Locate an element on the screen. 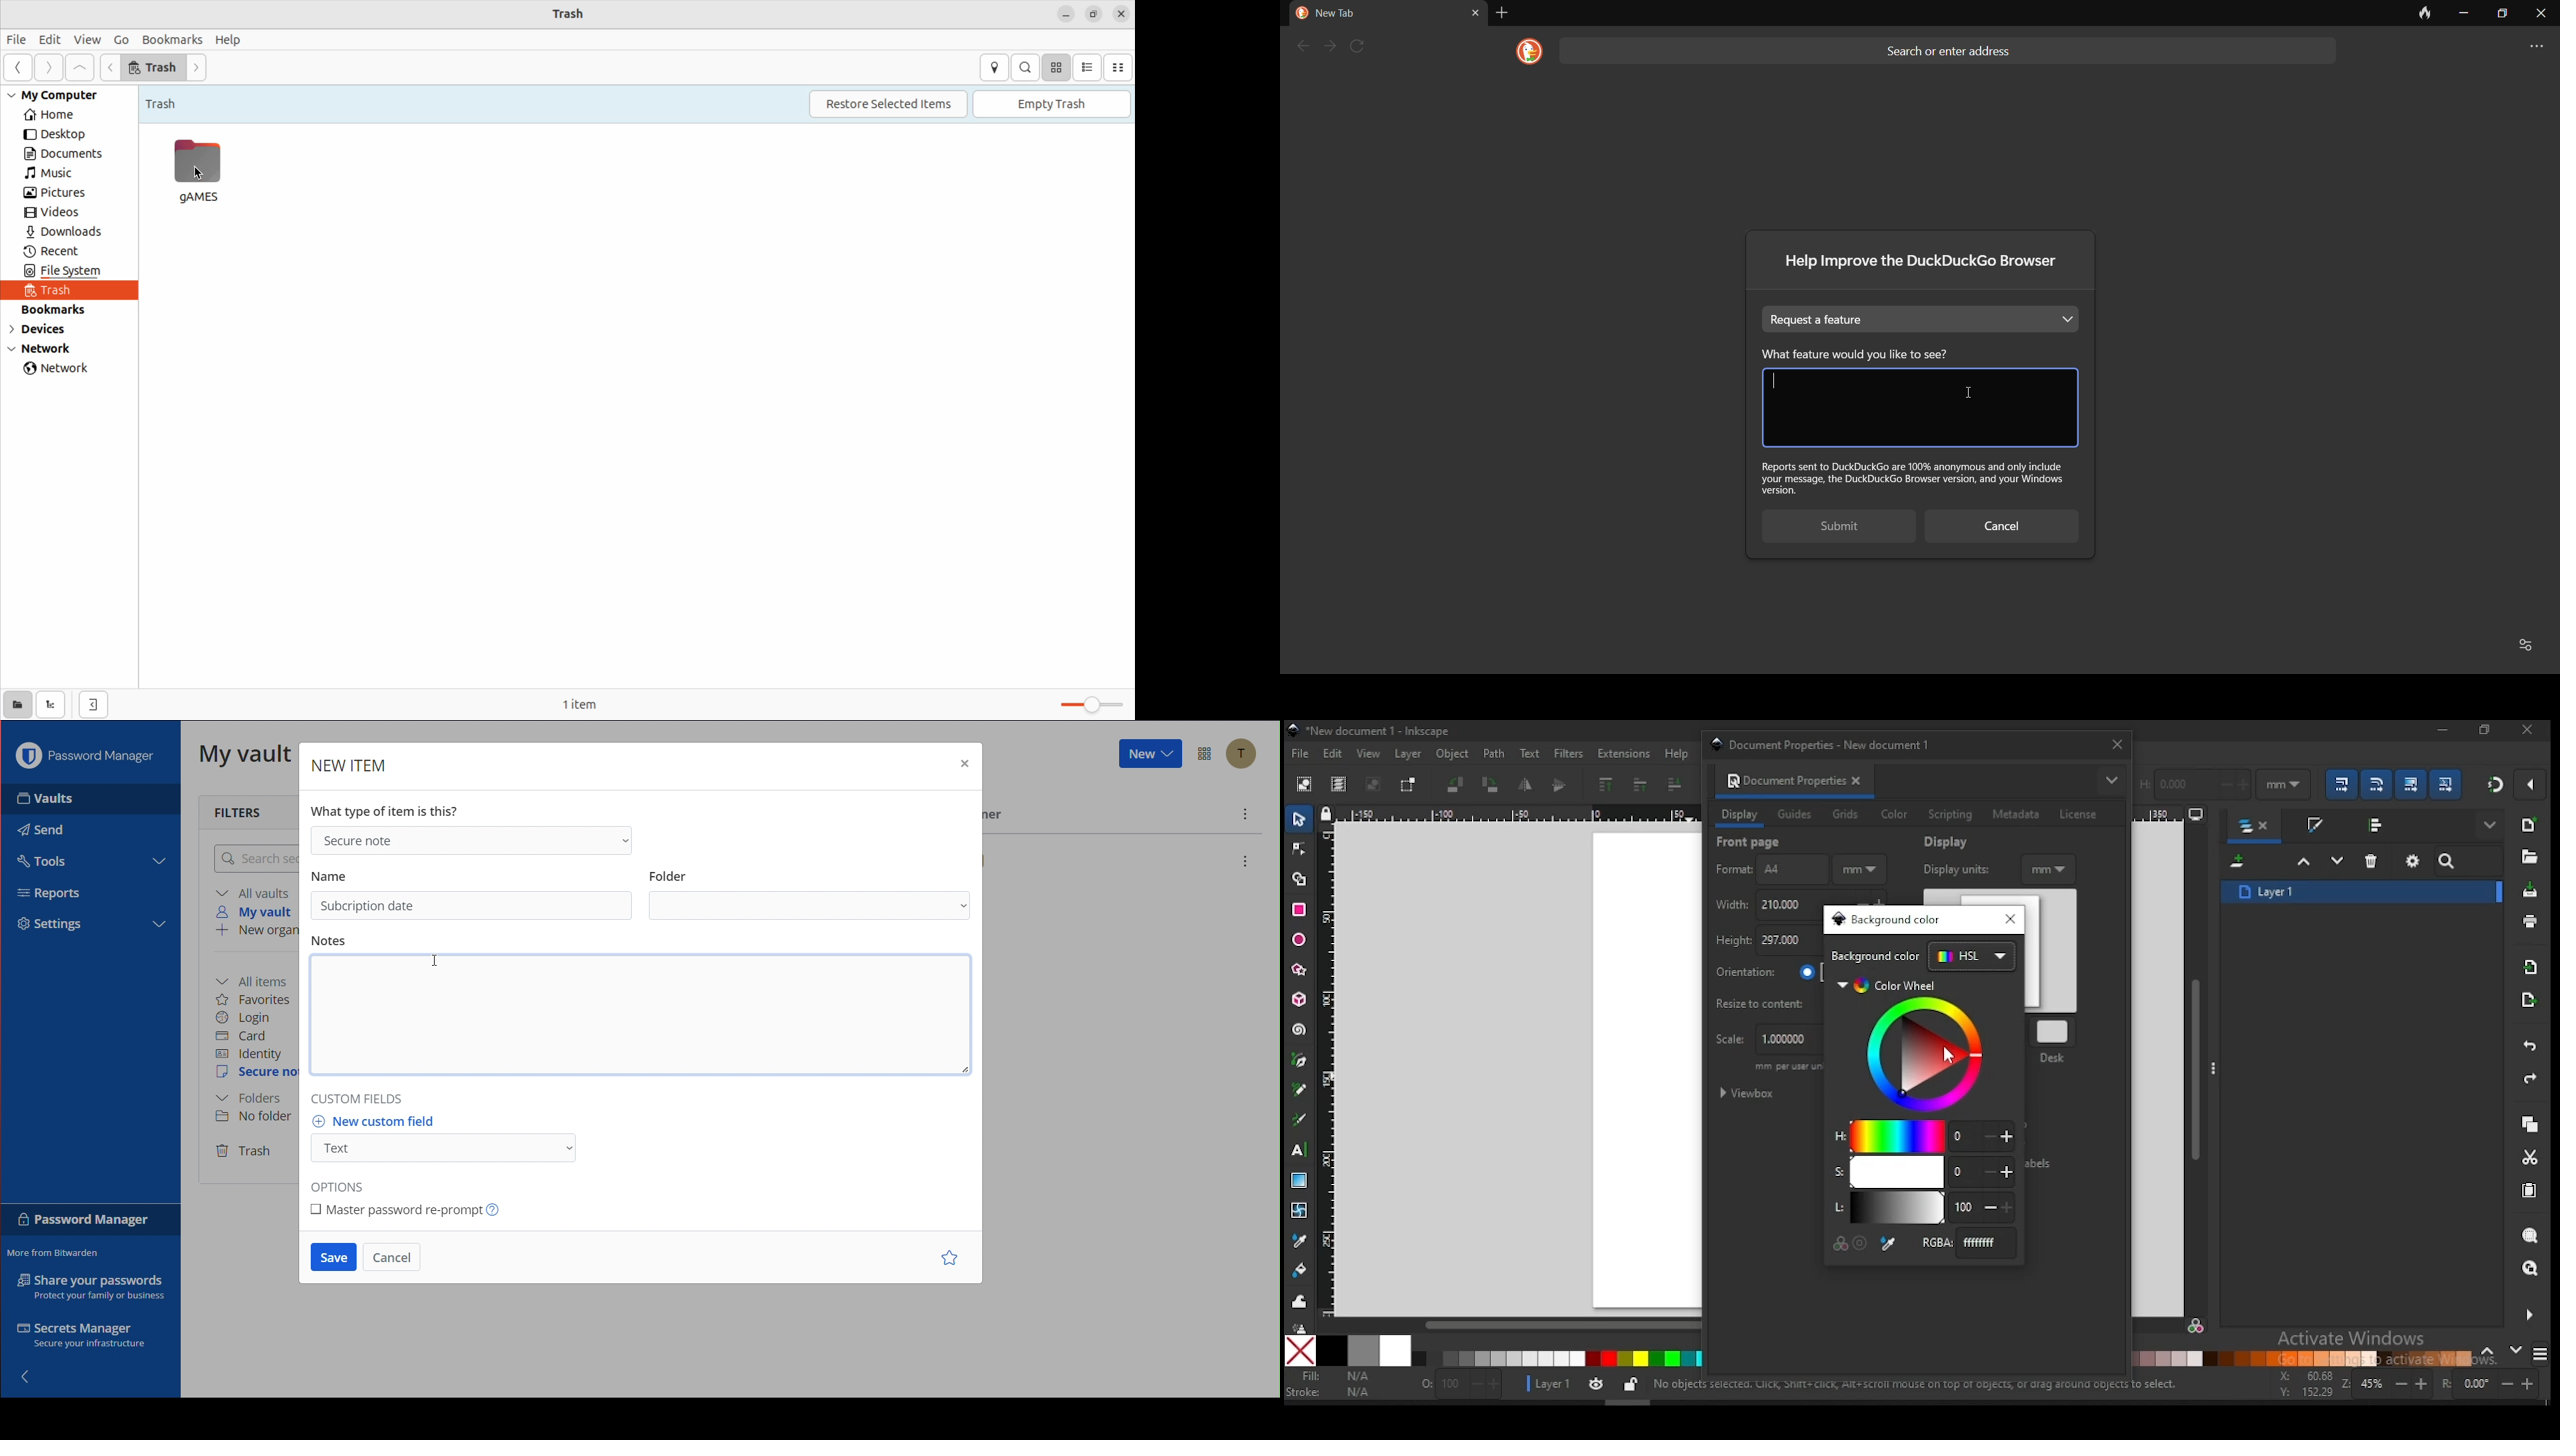 This screenshot has width=2576, height=1456. lower selection one step is located at coordinates (2337, 861).